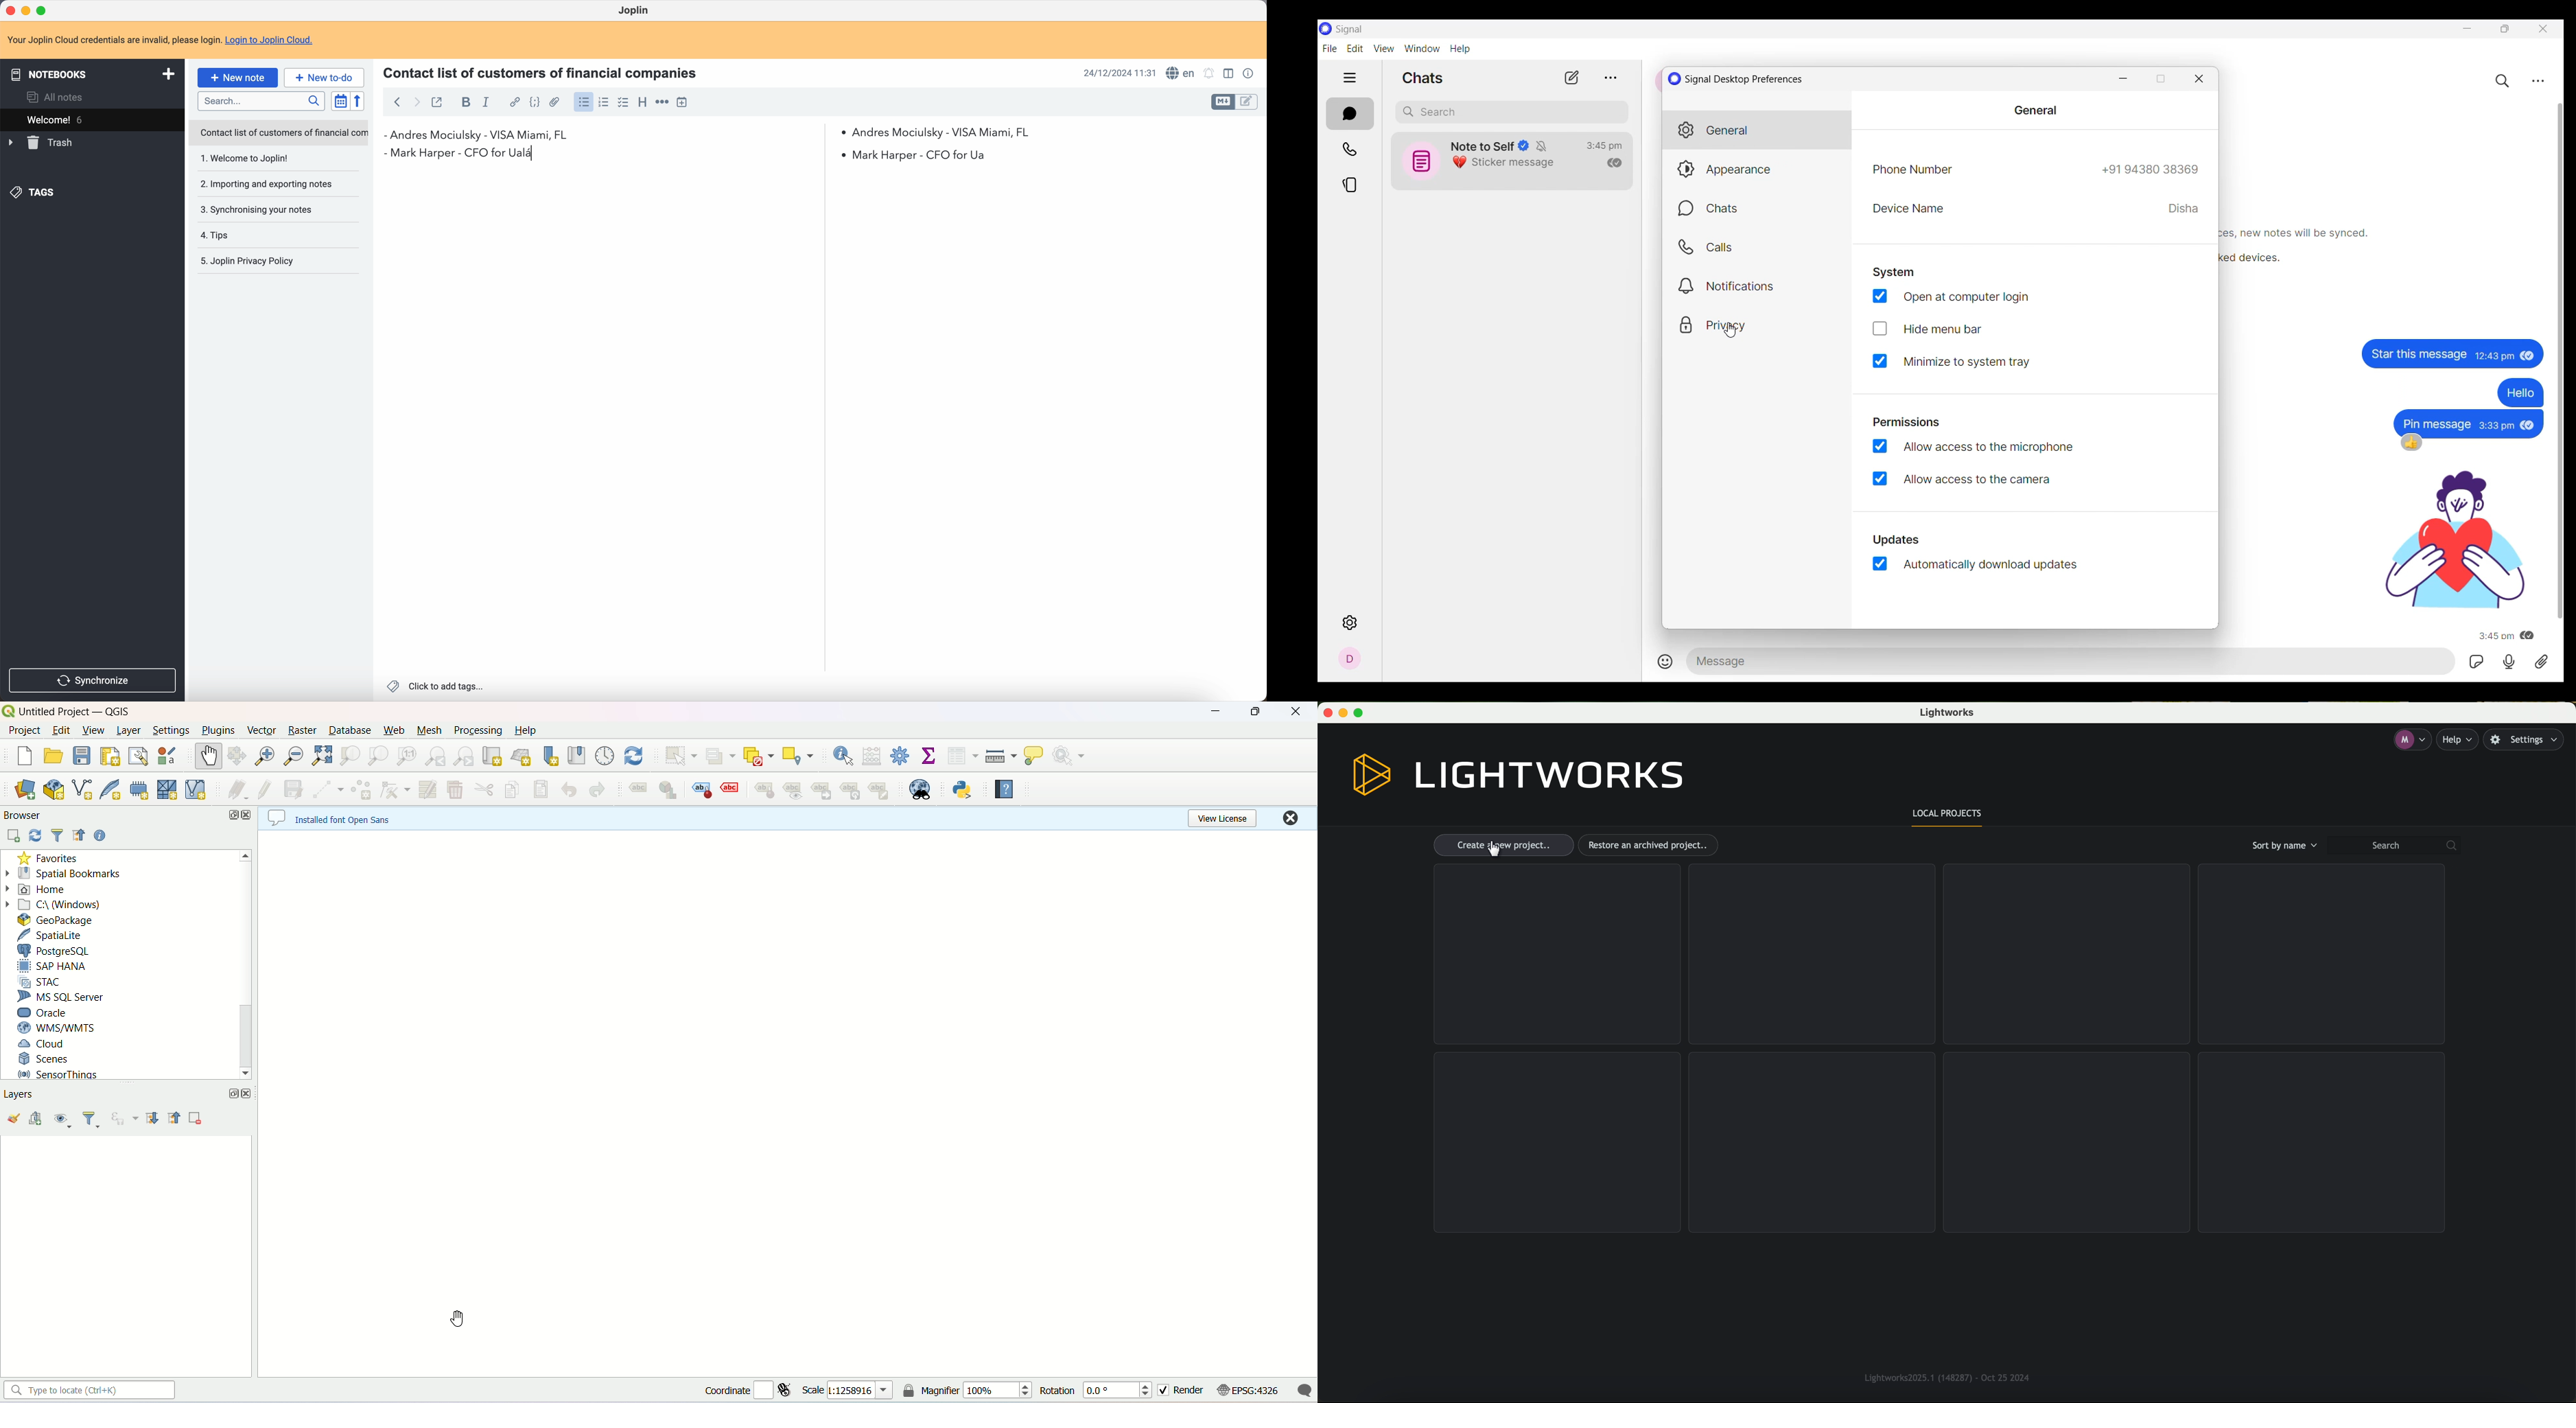 The height and width of the screenshot is (1428, 2576). What do you see at coordinates (160, 38) in the screenshot?
I see `note` at bounding box center [160, 38].